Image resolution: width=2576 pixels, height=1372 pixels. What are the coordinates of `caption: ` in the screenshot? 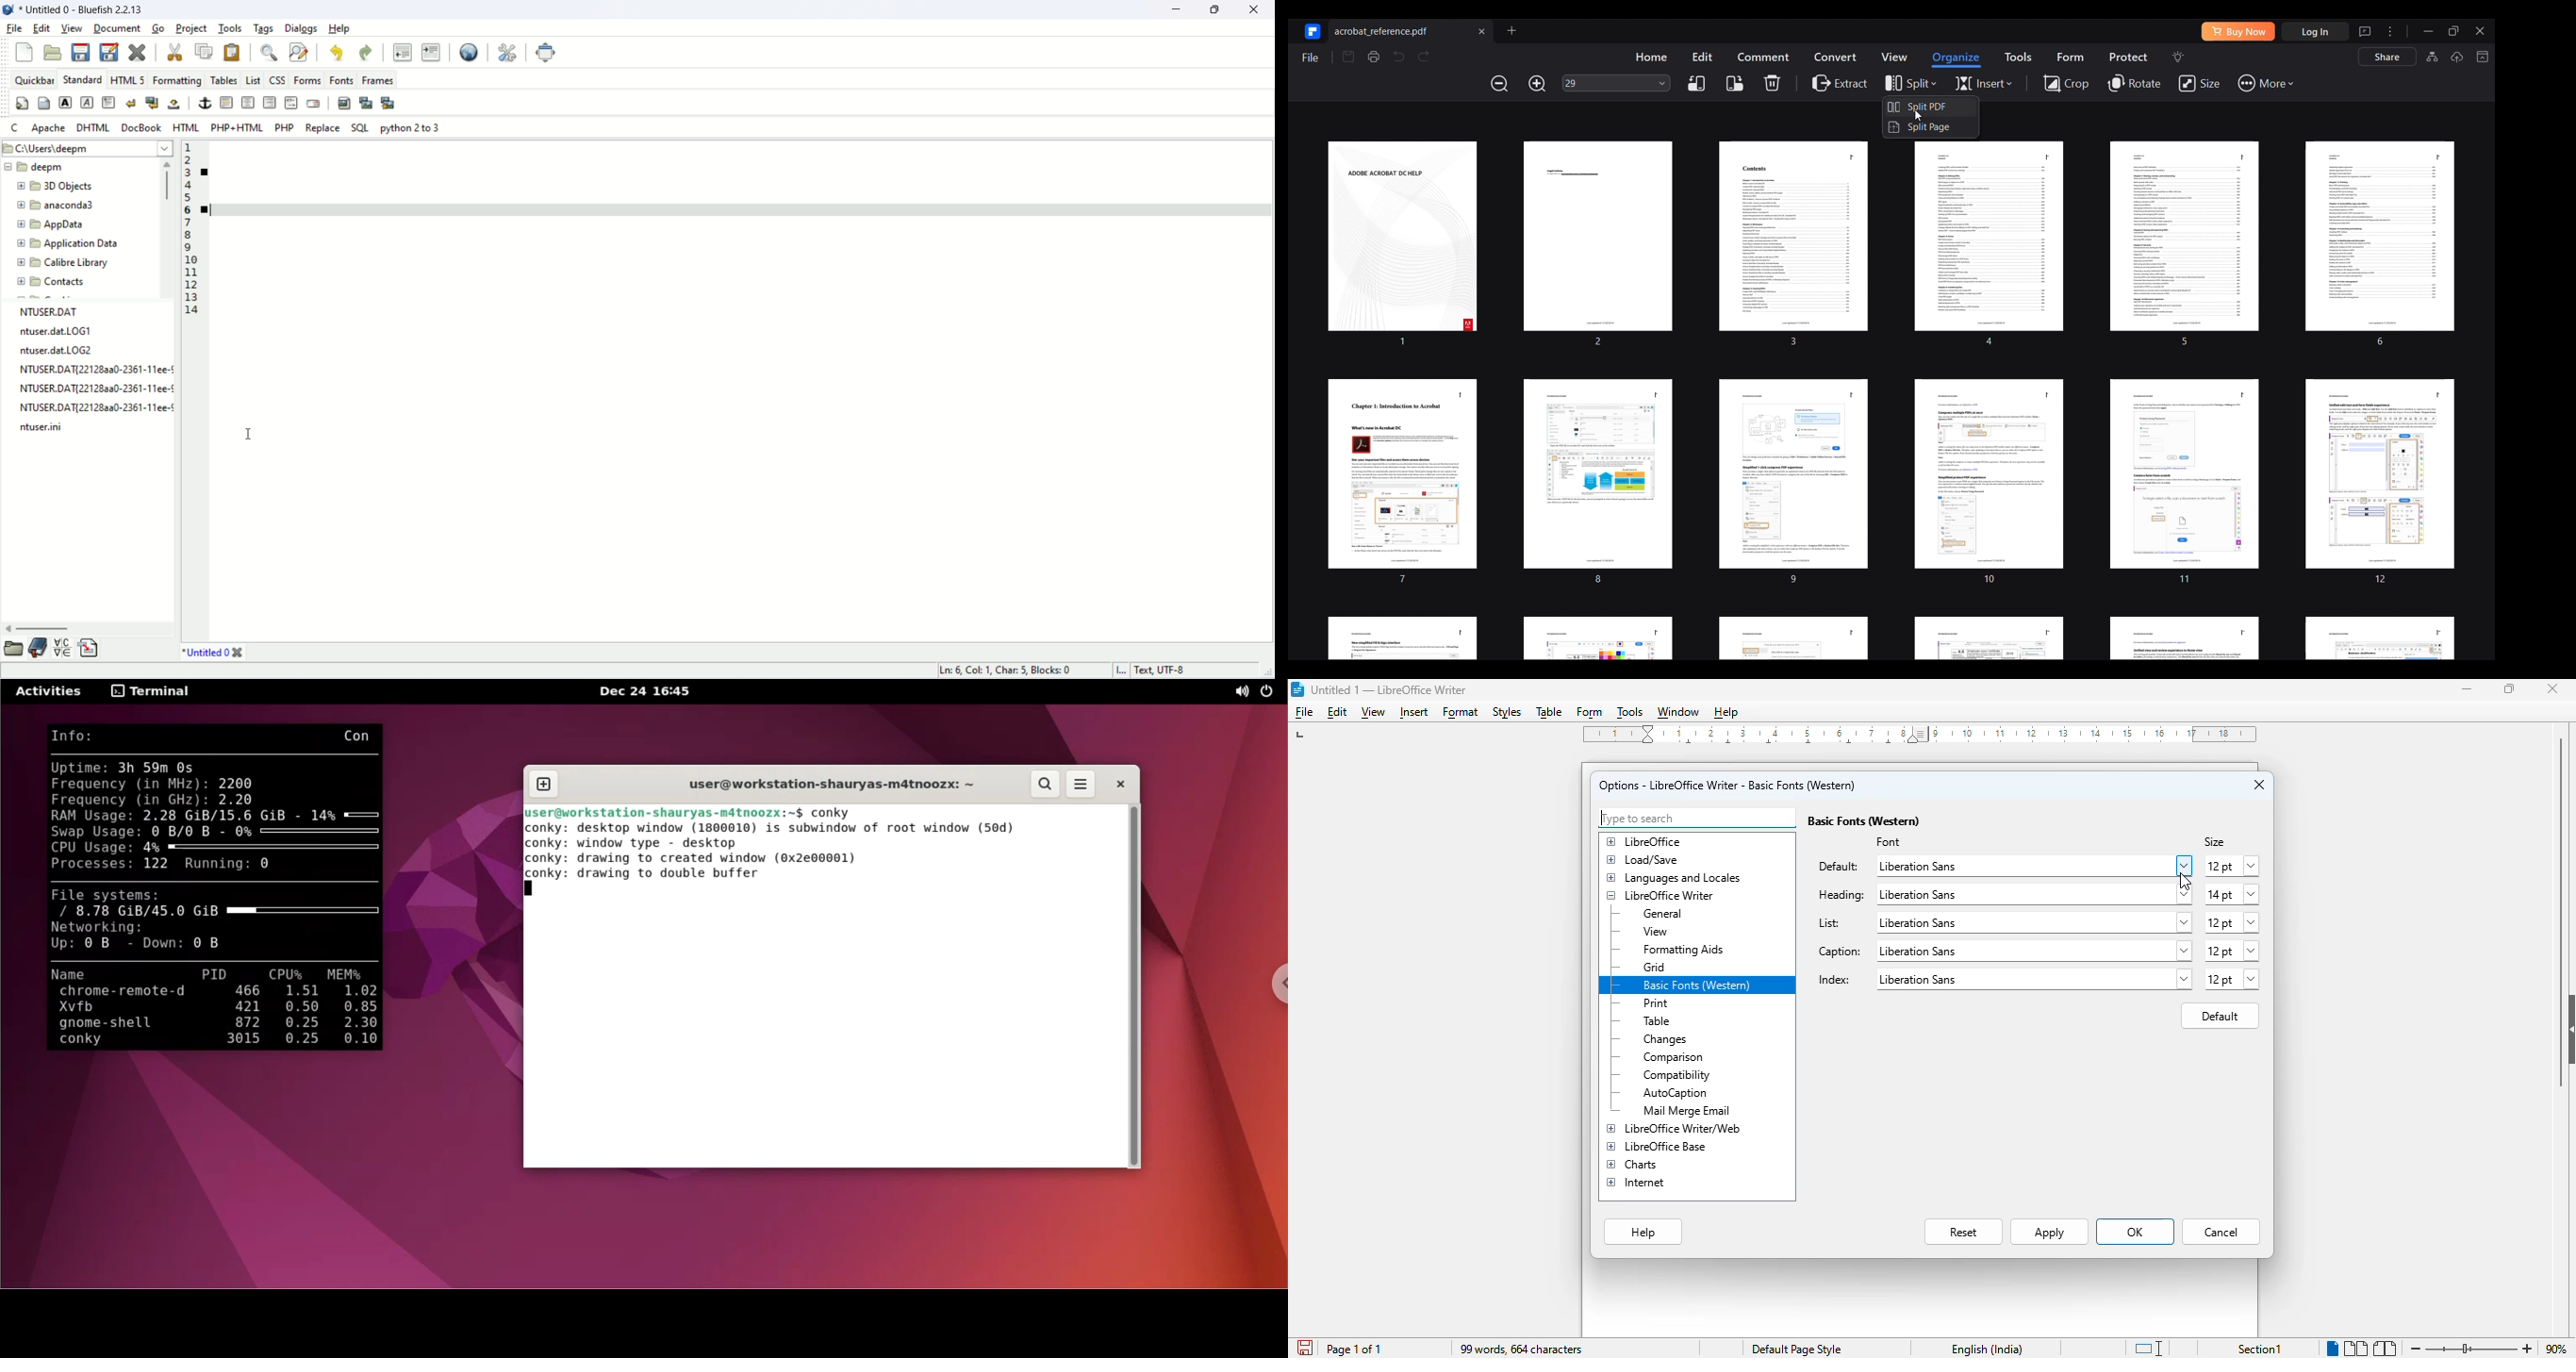 It's located at (1840, 952).